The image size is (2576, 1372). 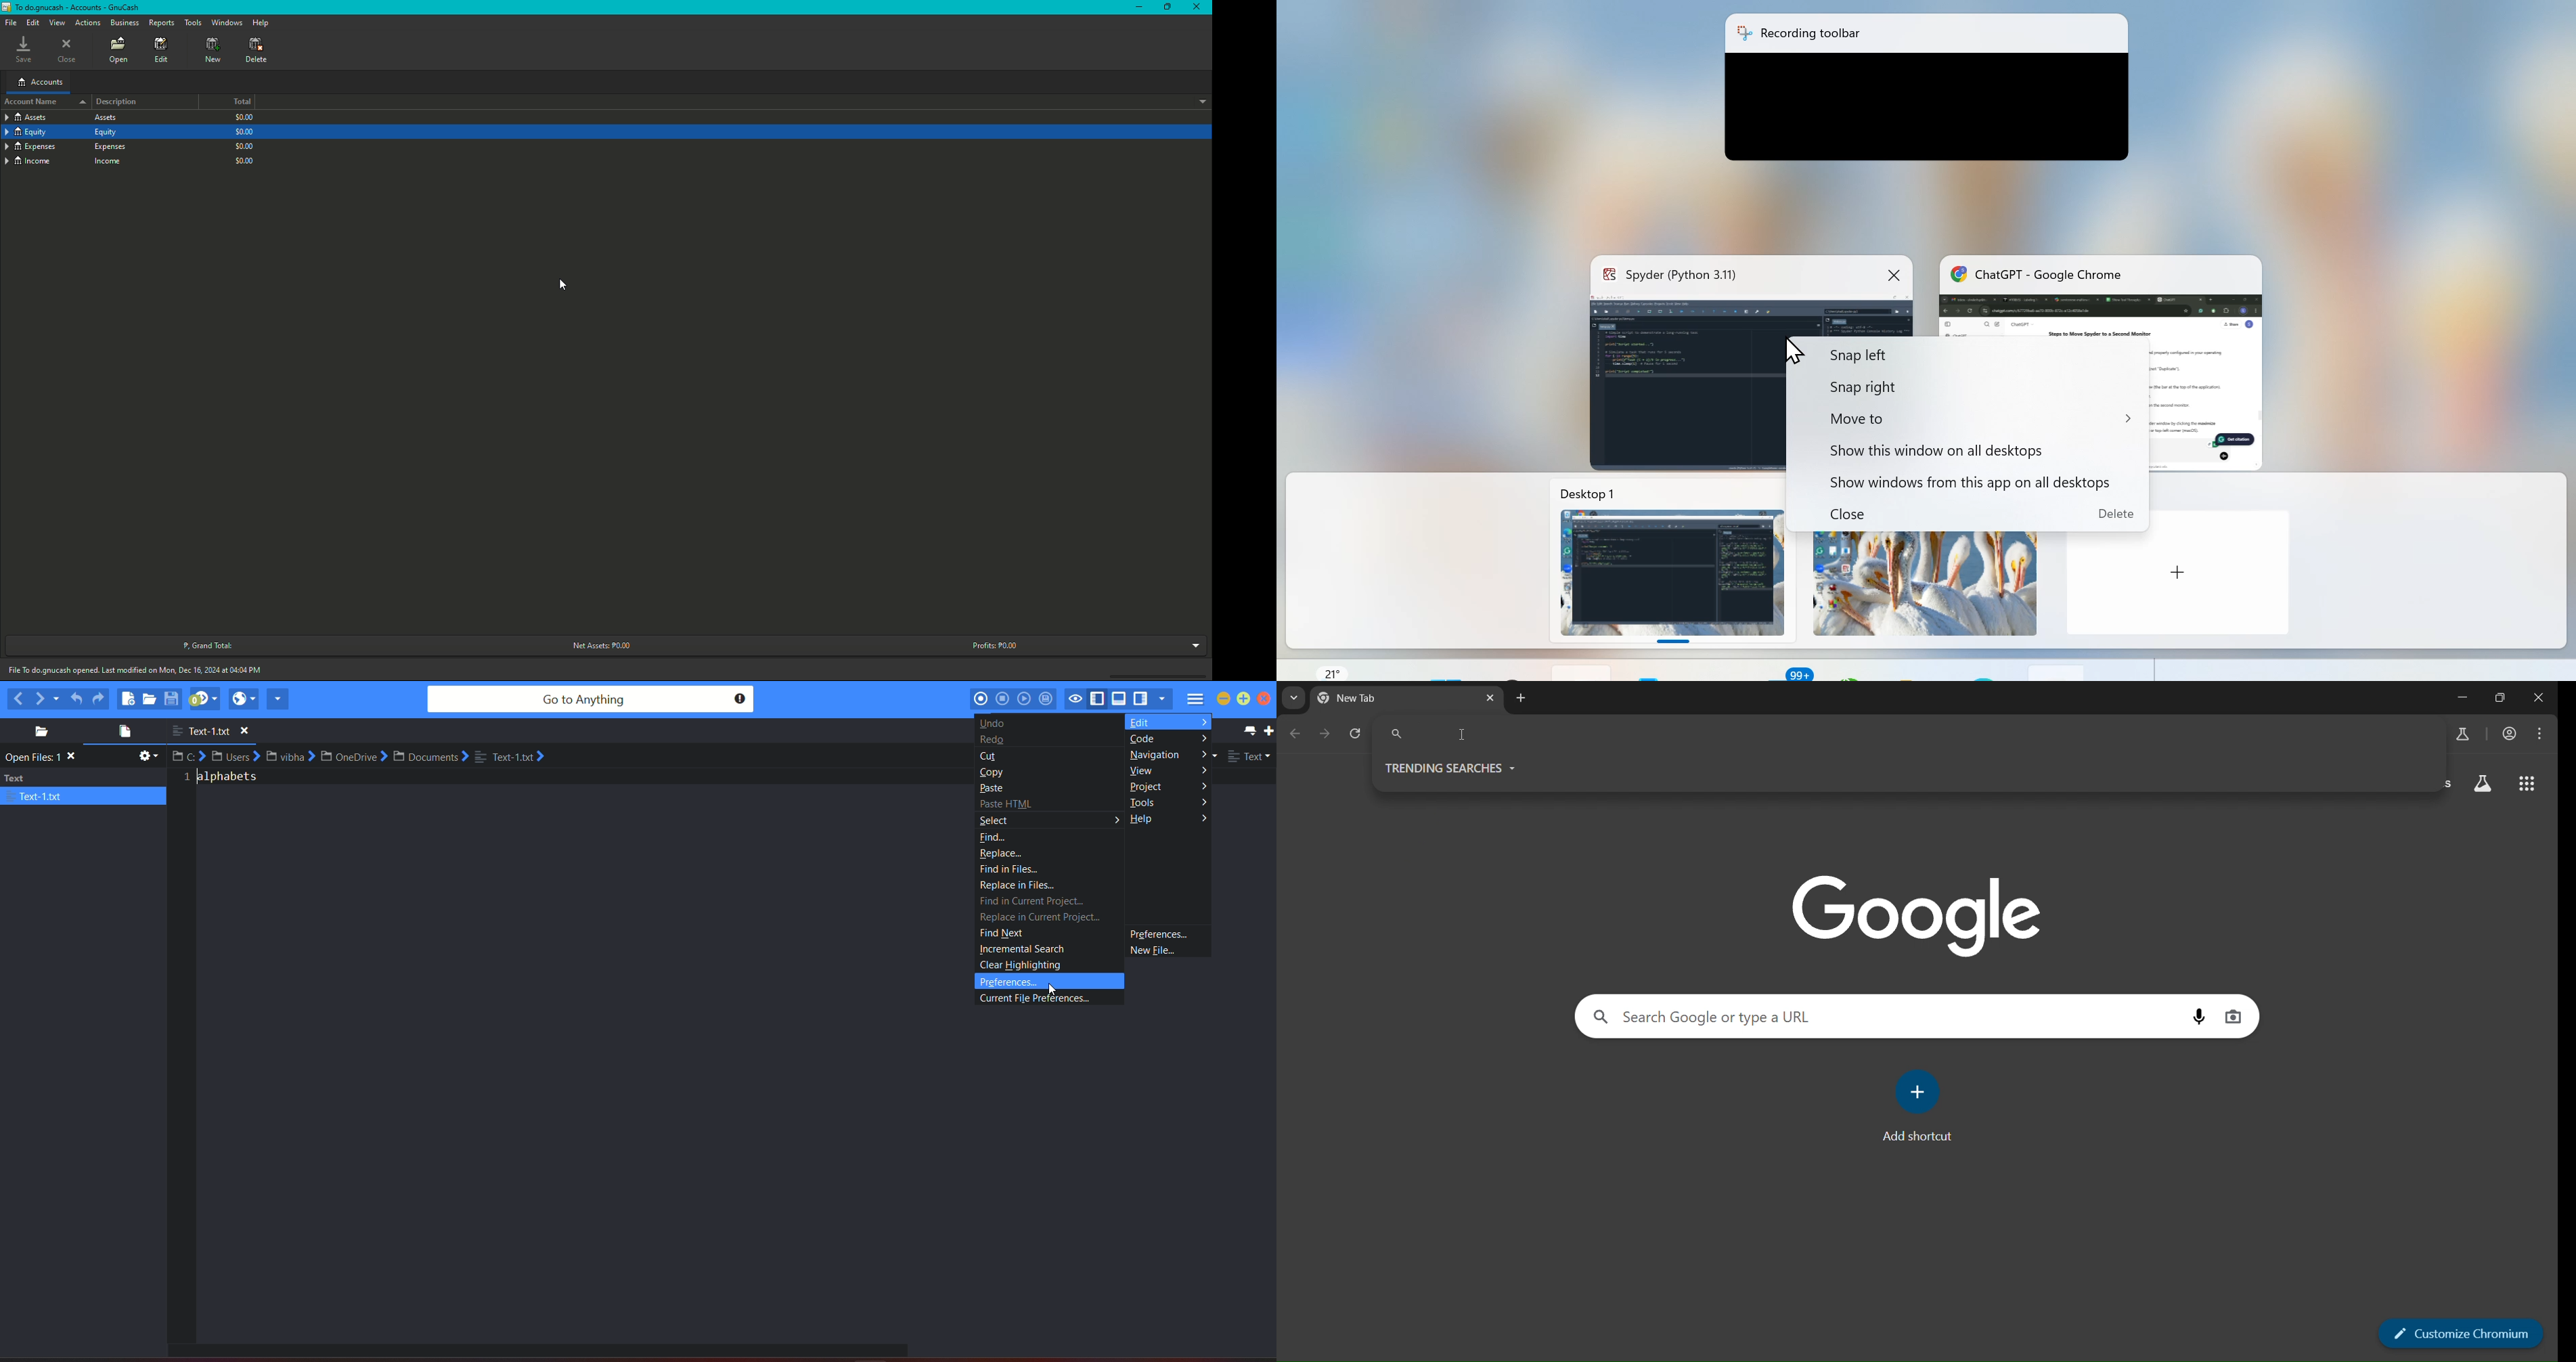 What do you see at coordinates (69, 50) in the screenshot?
I see `Close` at bounding box center [69, 50].